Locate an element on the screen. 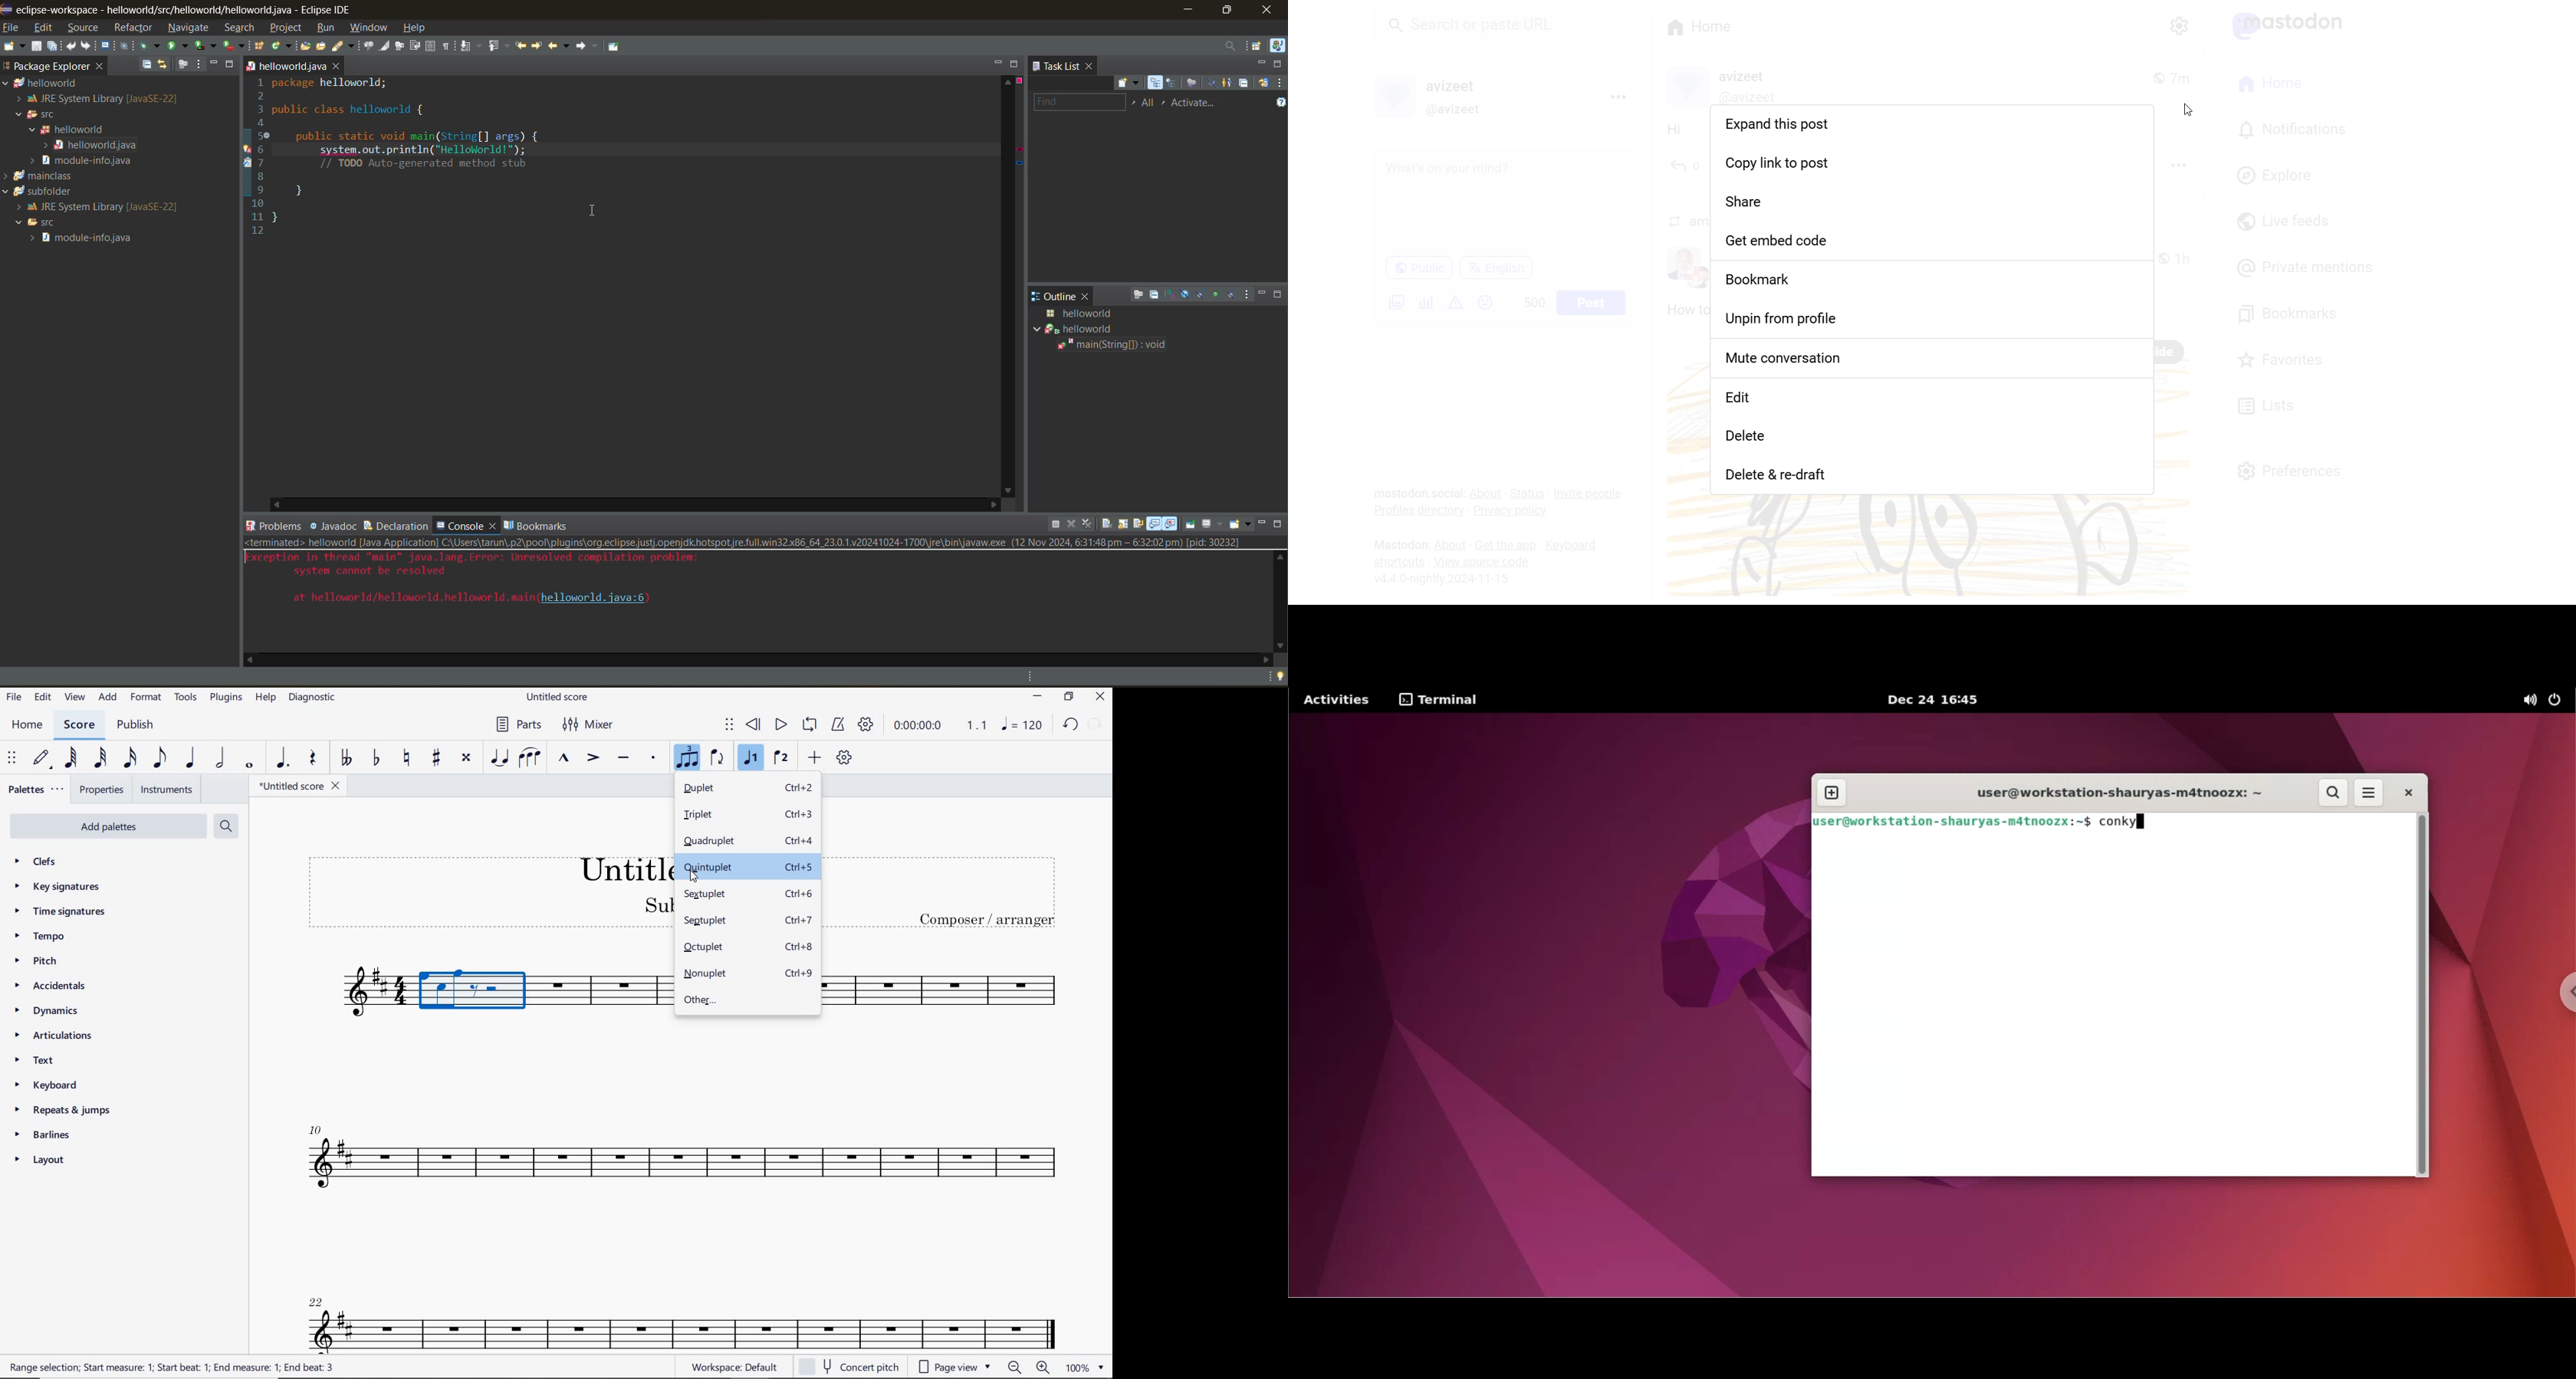 Image resolution: width=2576 pixels, height=1400 pixels. WORKSPACE: DEFAULT is located at coordinates (737, 1366).